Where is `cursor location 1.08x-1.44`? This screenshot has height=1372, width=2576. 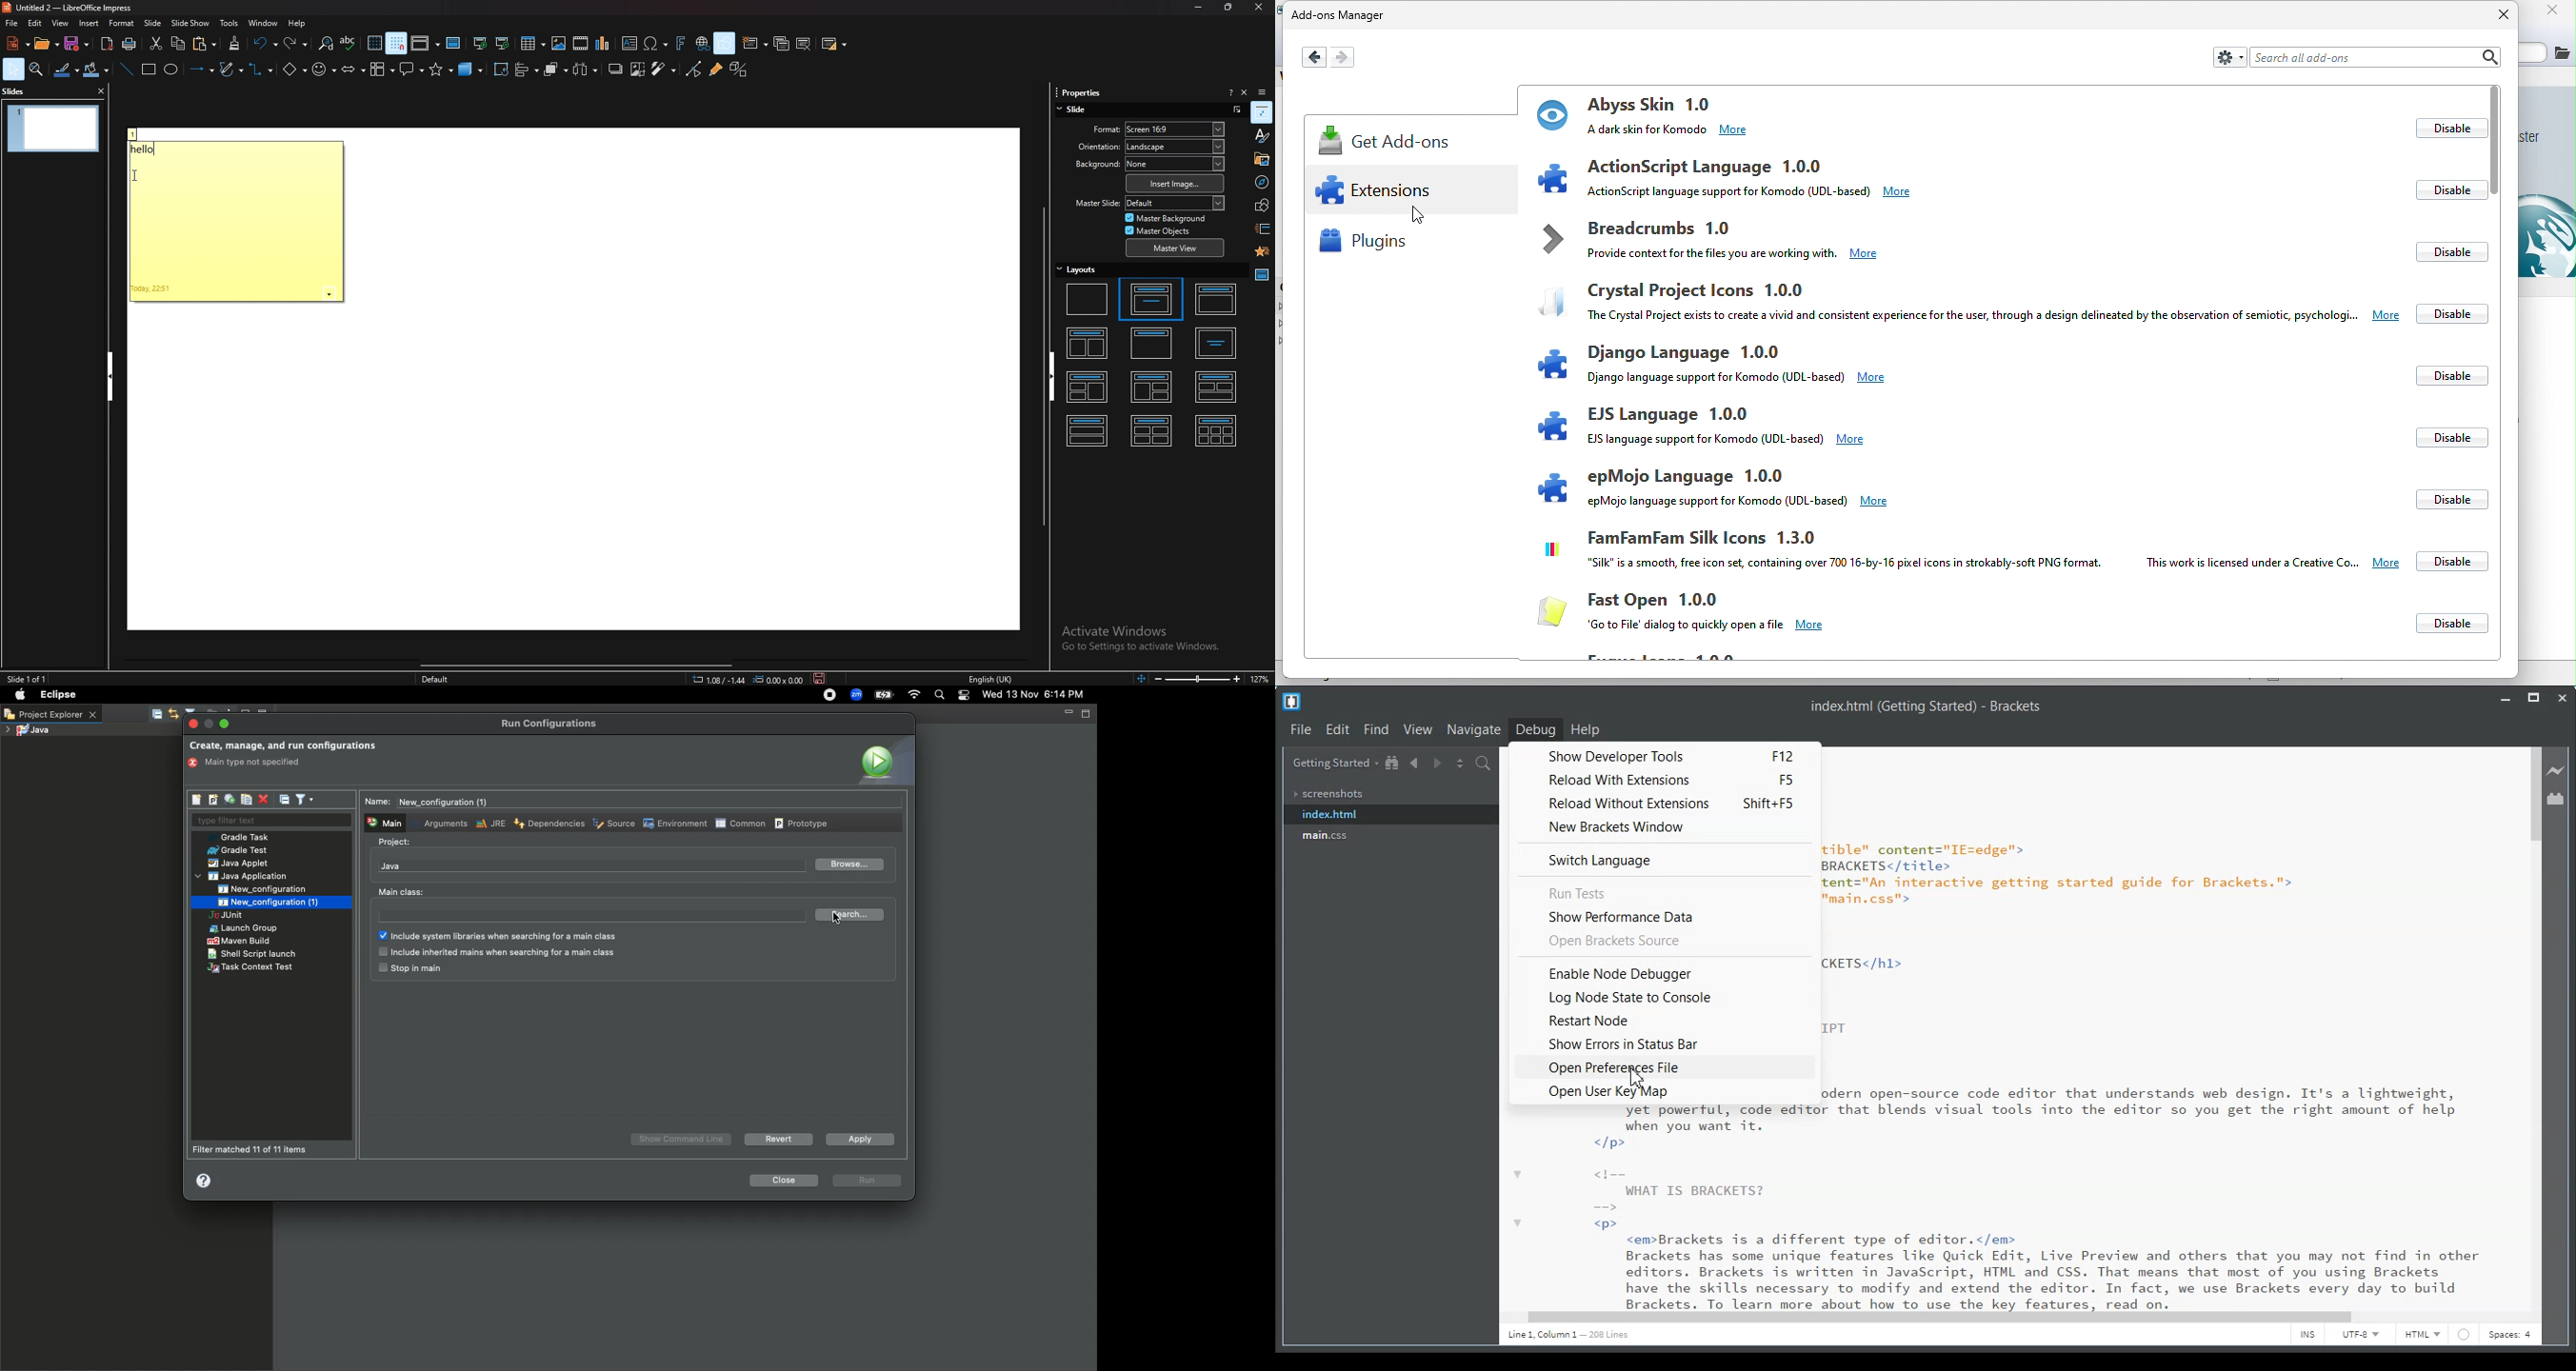 cursor location 1.08x-1.44 is located at coordinates (719, 679).